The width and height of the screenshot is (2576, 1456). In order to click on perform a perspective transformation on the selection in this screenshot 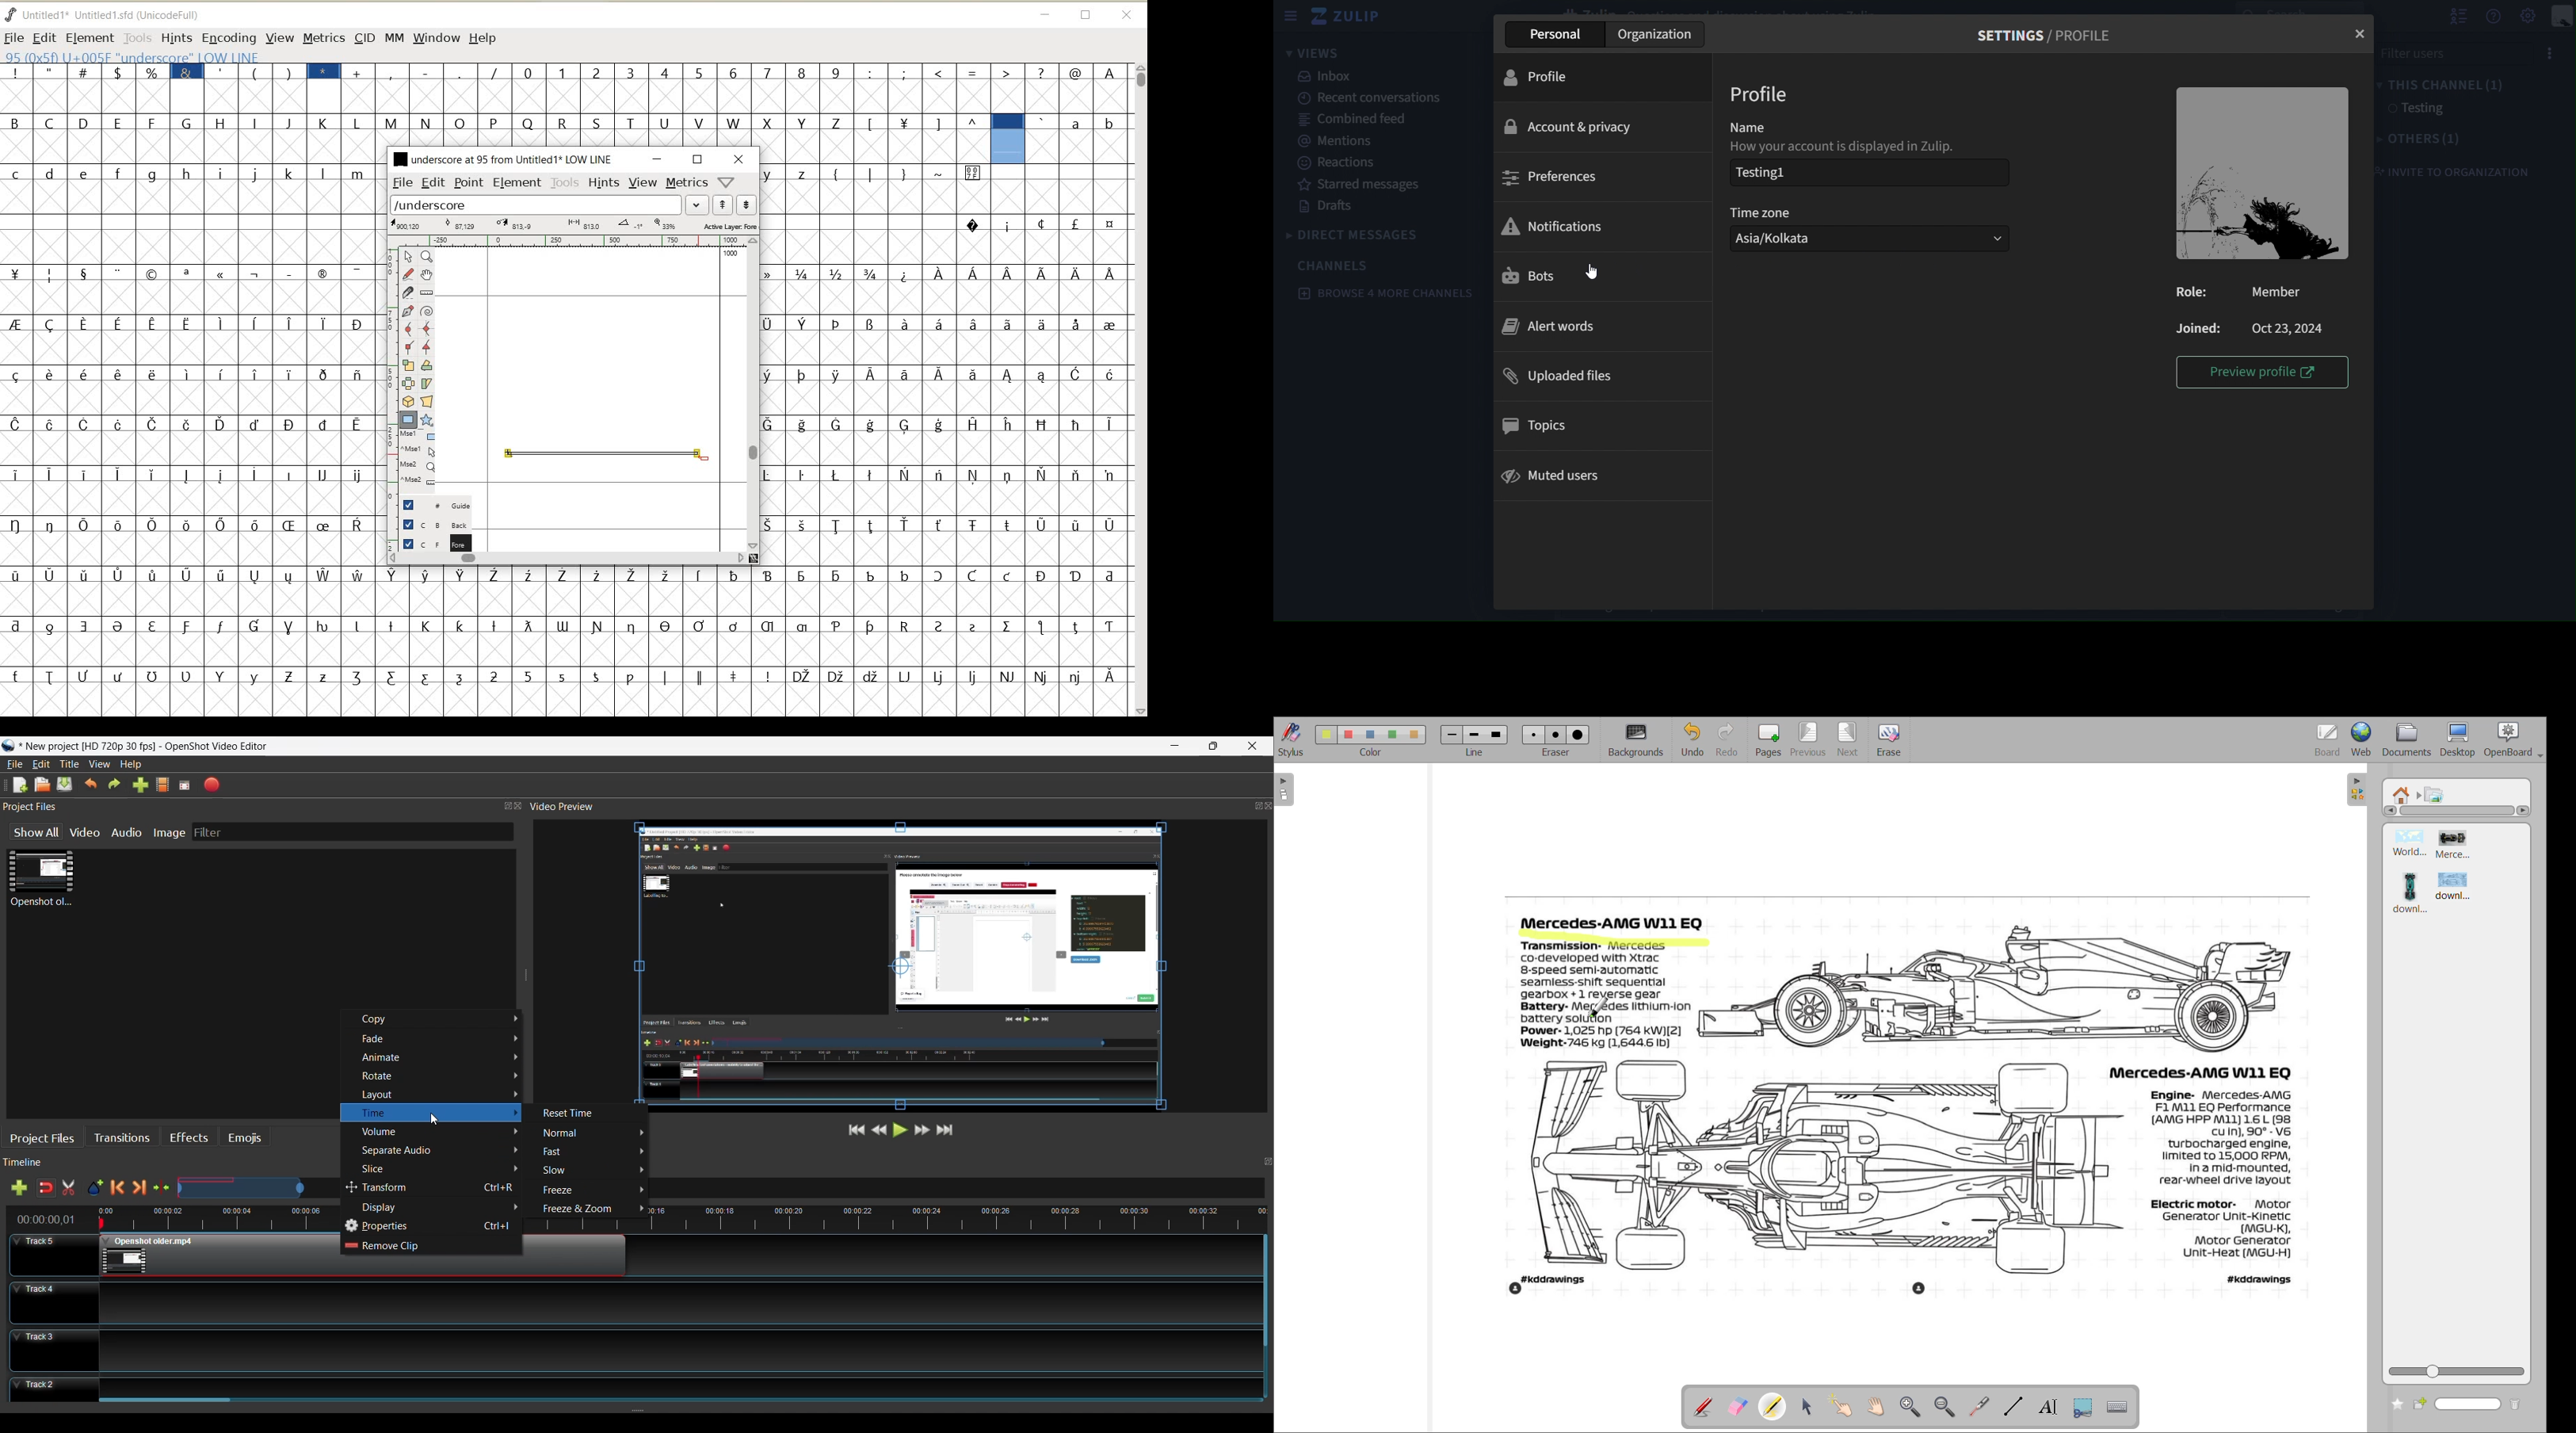, I will do `click(427, 402)`.